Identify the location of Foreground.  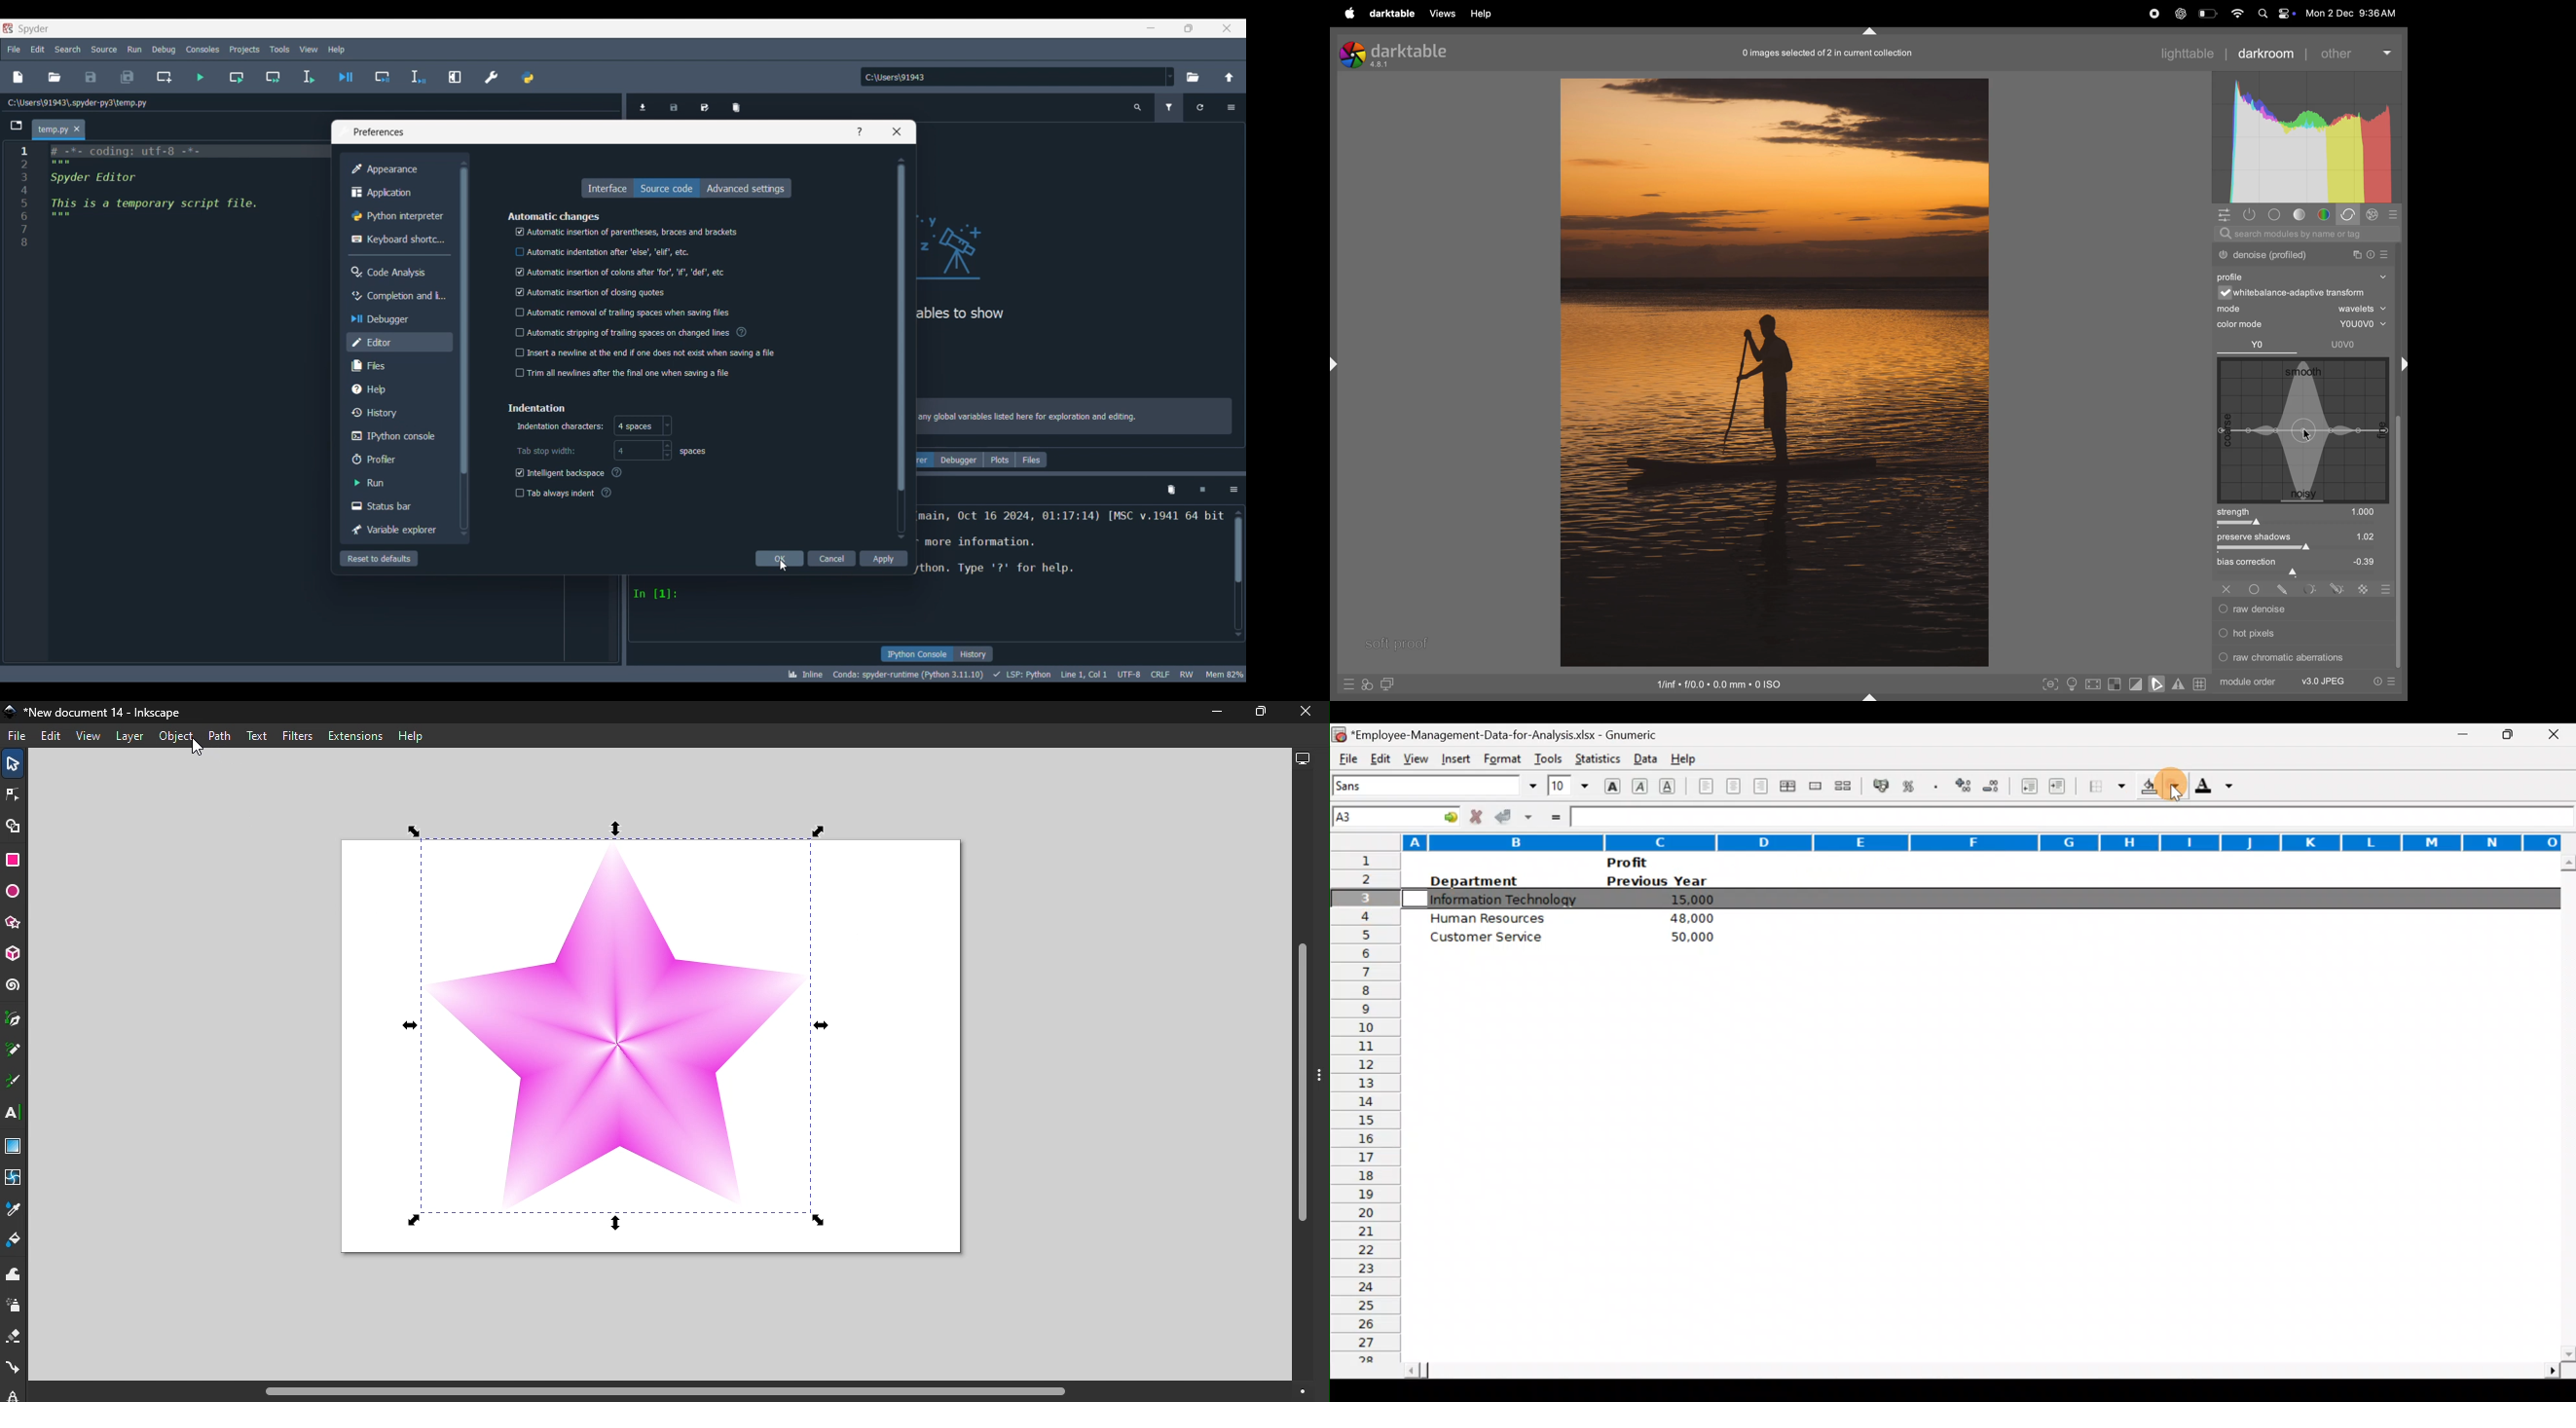
(2218, 790).